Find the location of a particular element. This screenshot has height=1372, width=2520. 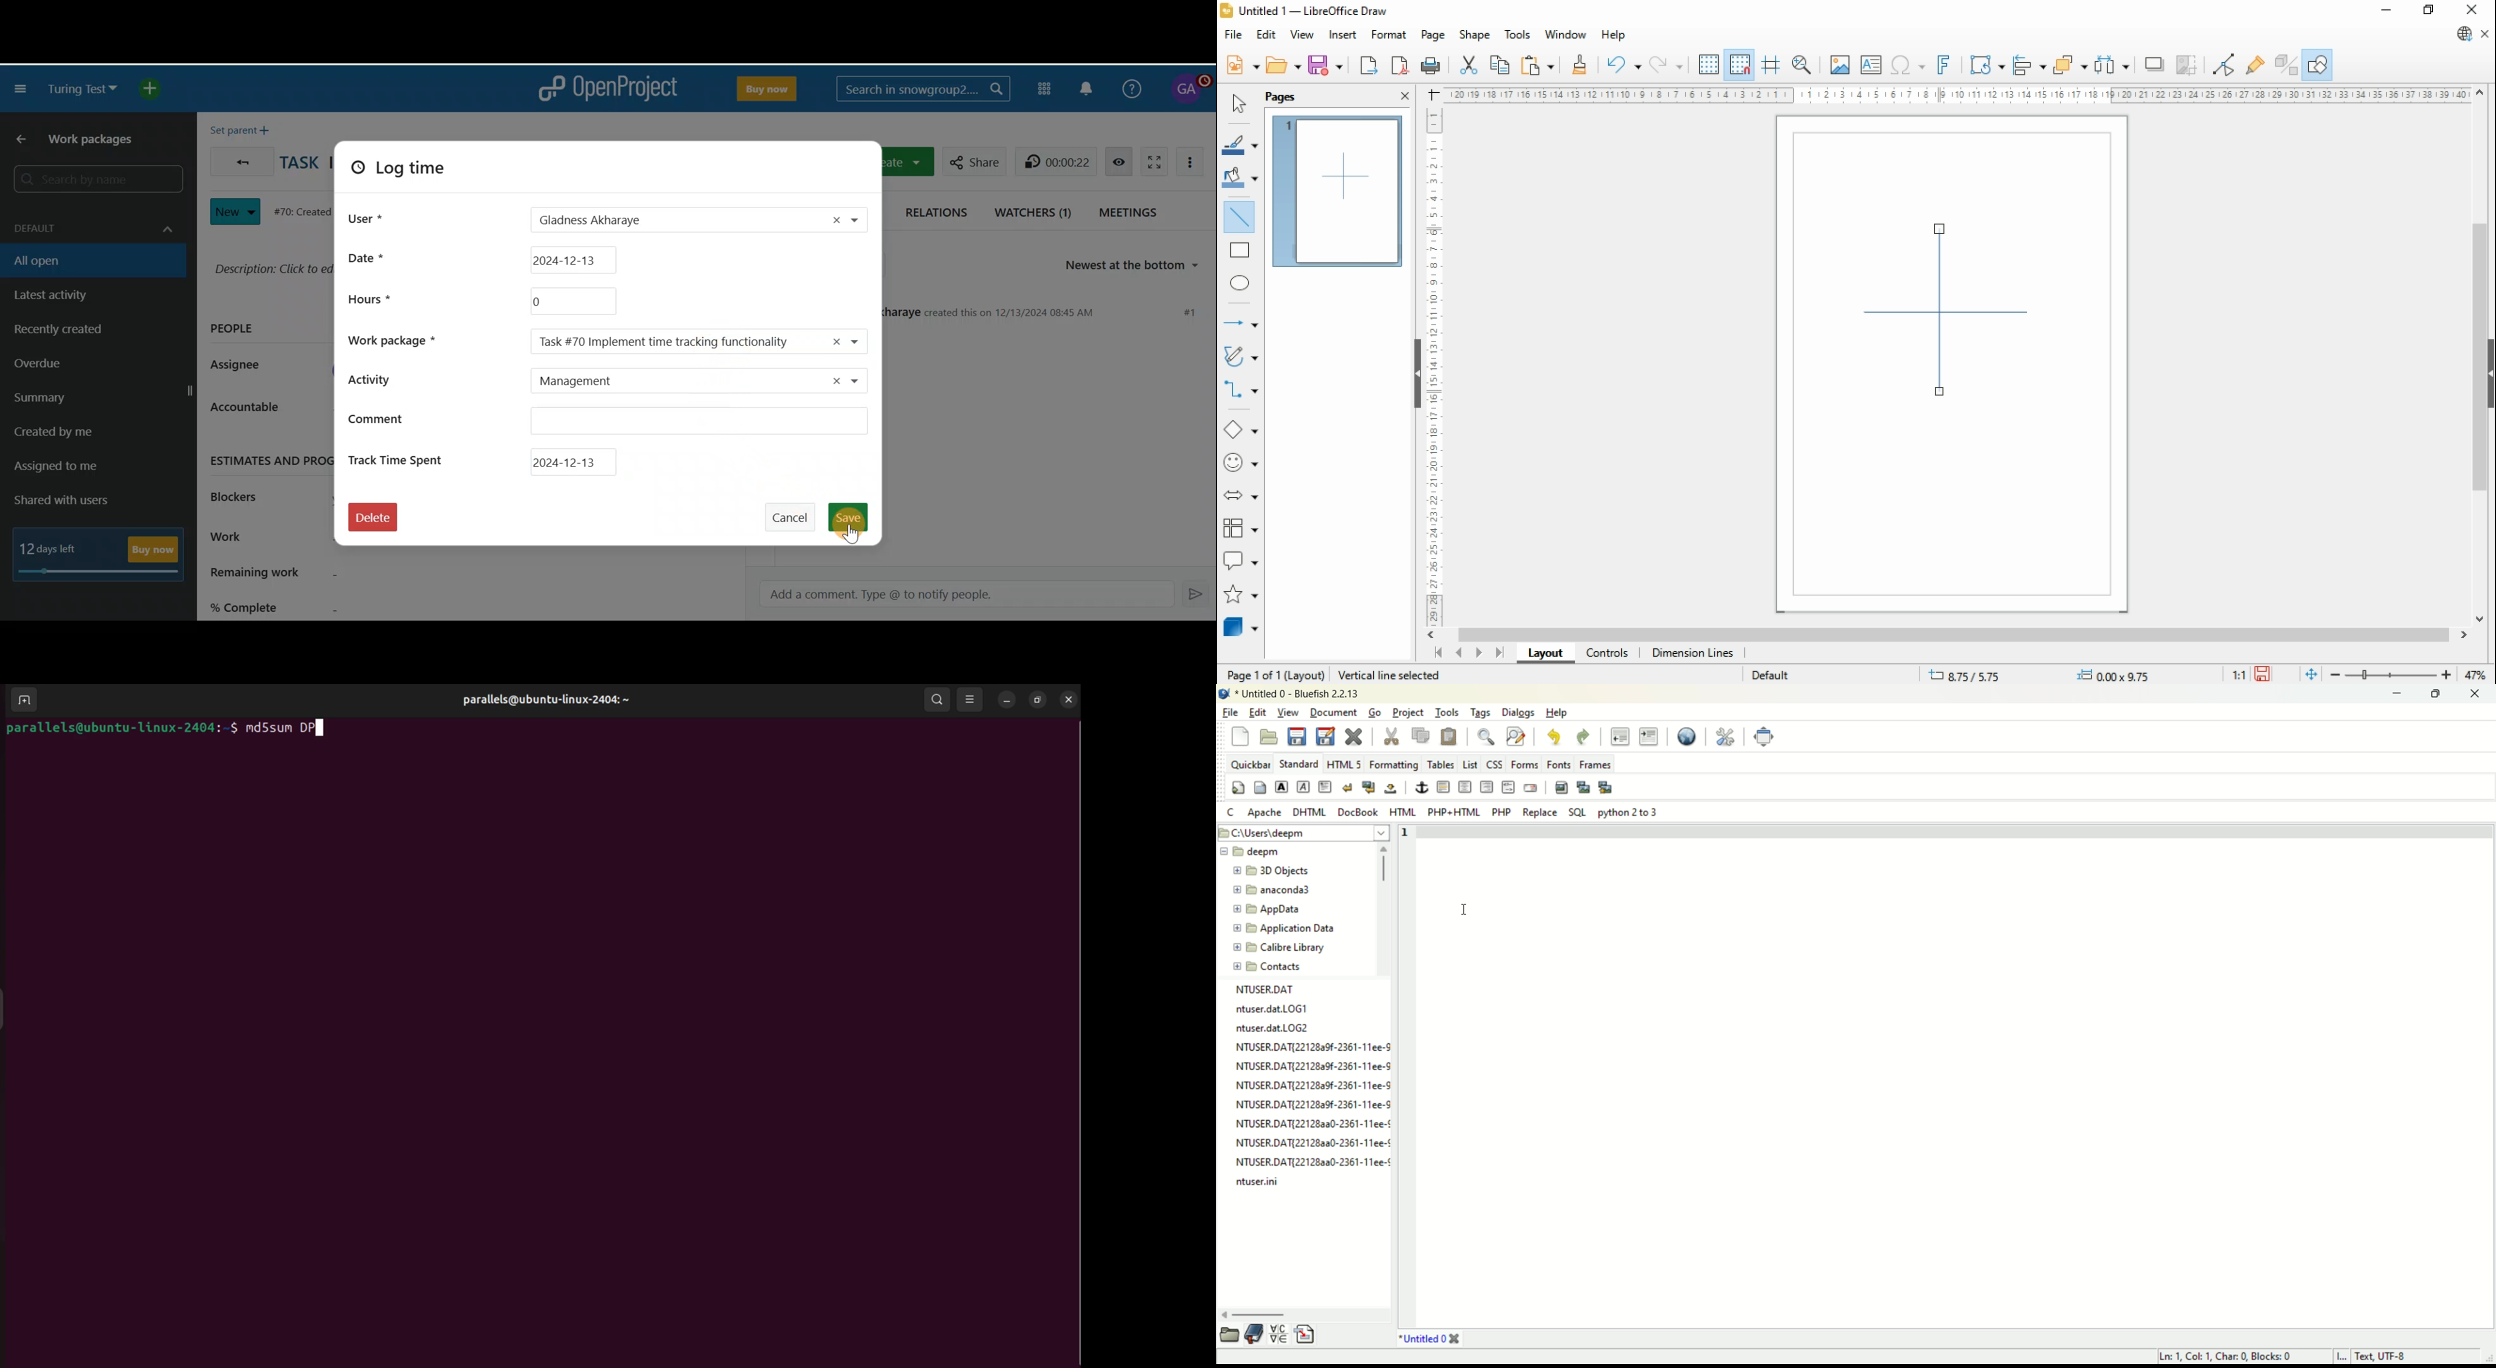

cut is located at coordinates (1470, 66).